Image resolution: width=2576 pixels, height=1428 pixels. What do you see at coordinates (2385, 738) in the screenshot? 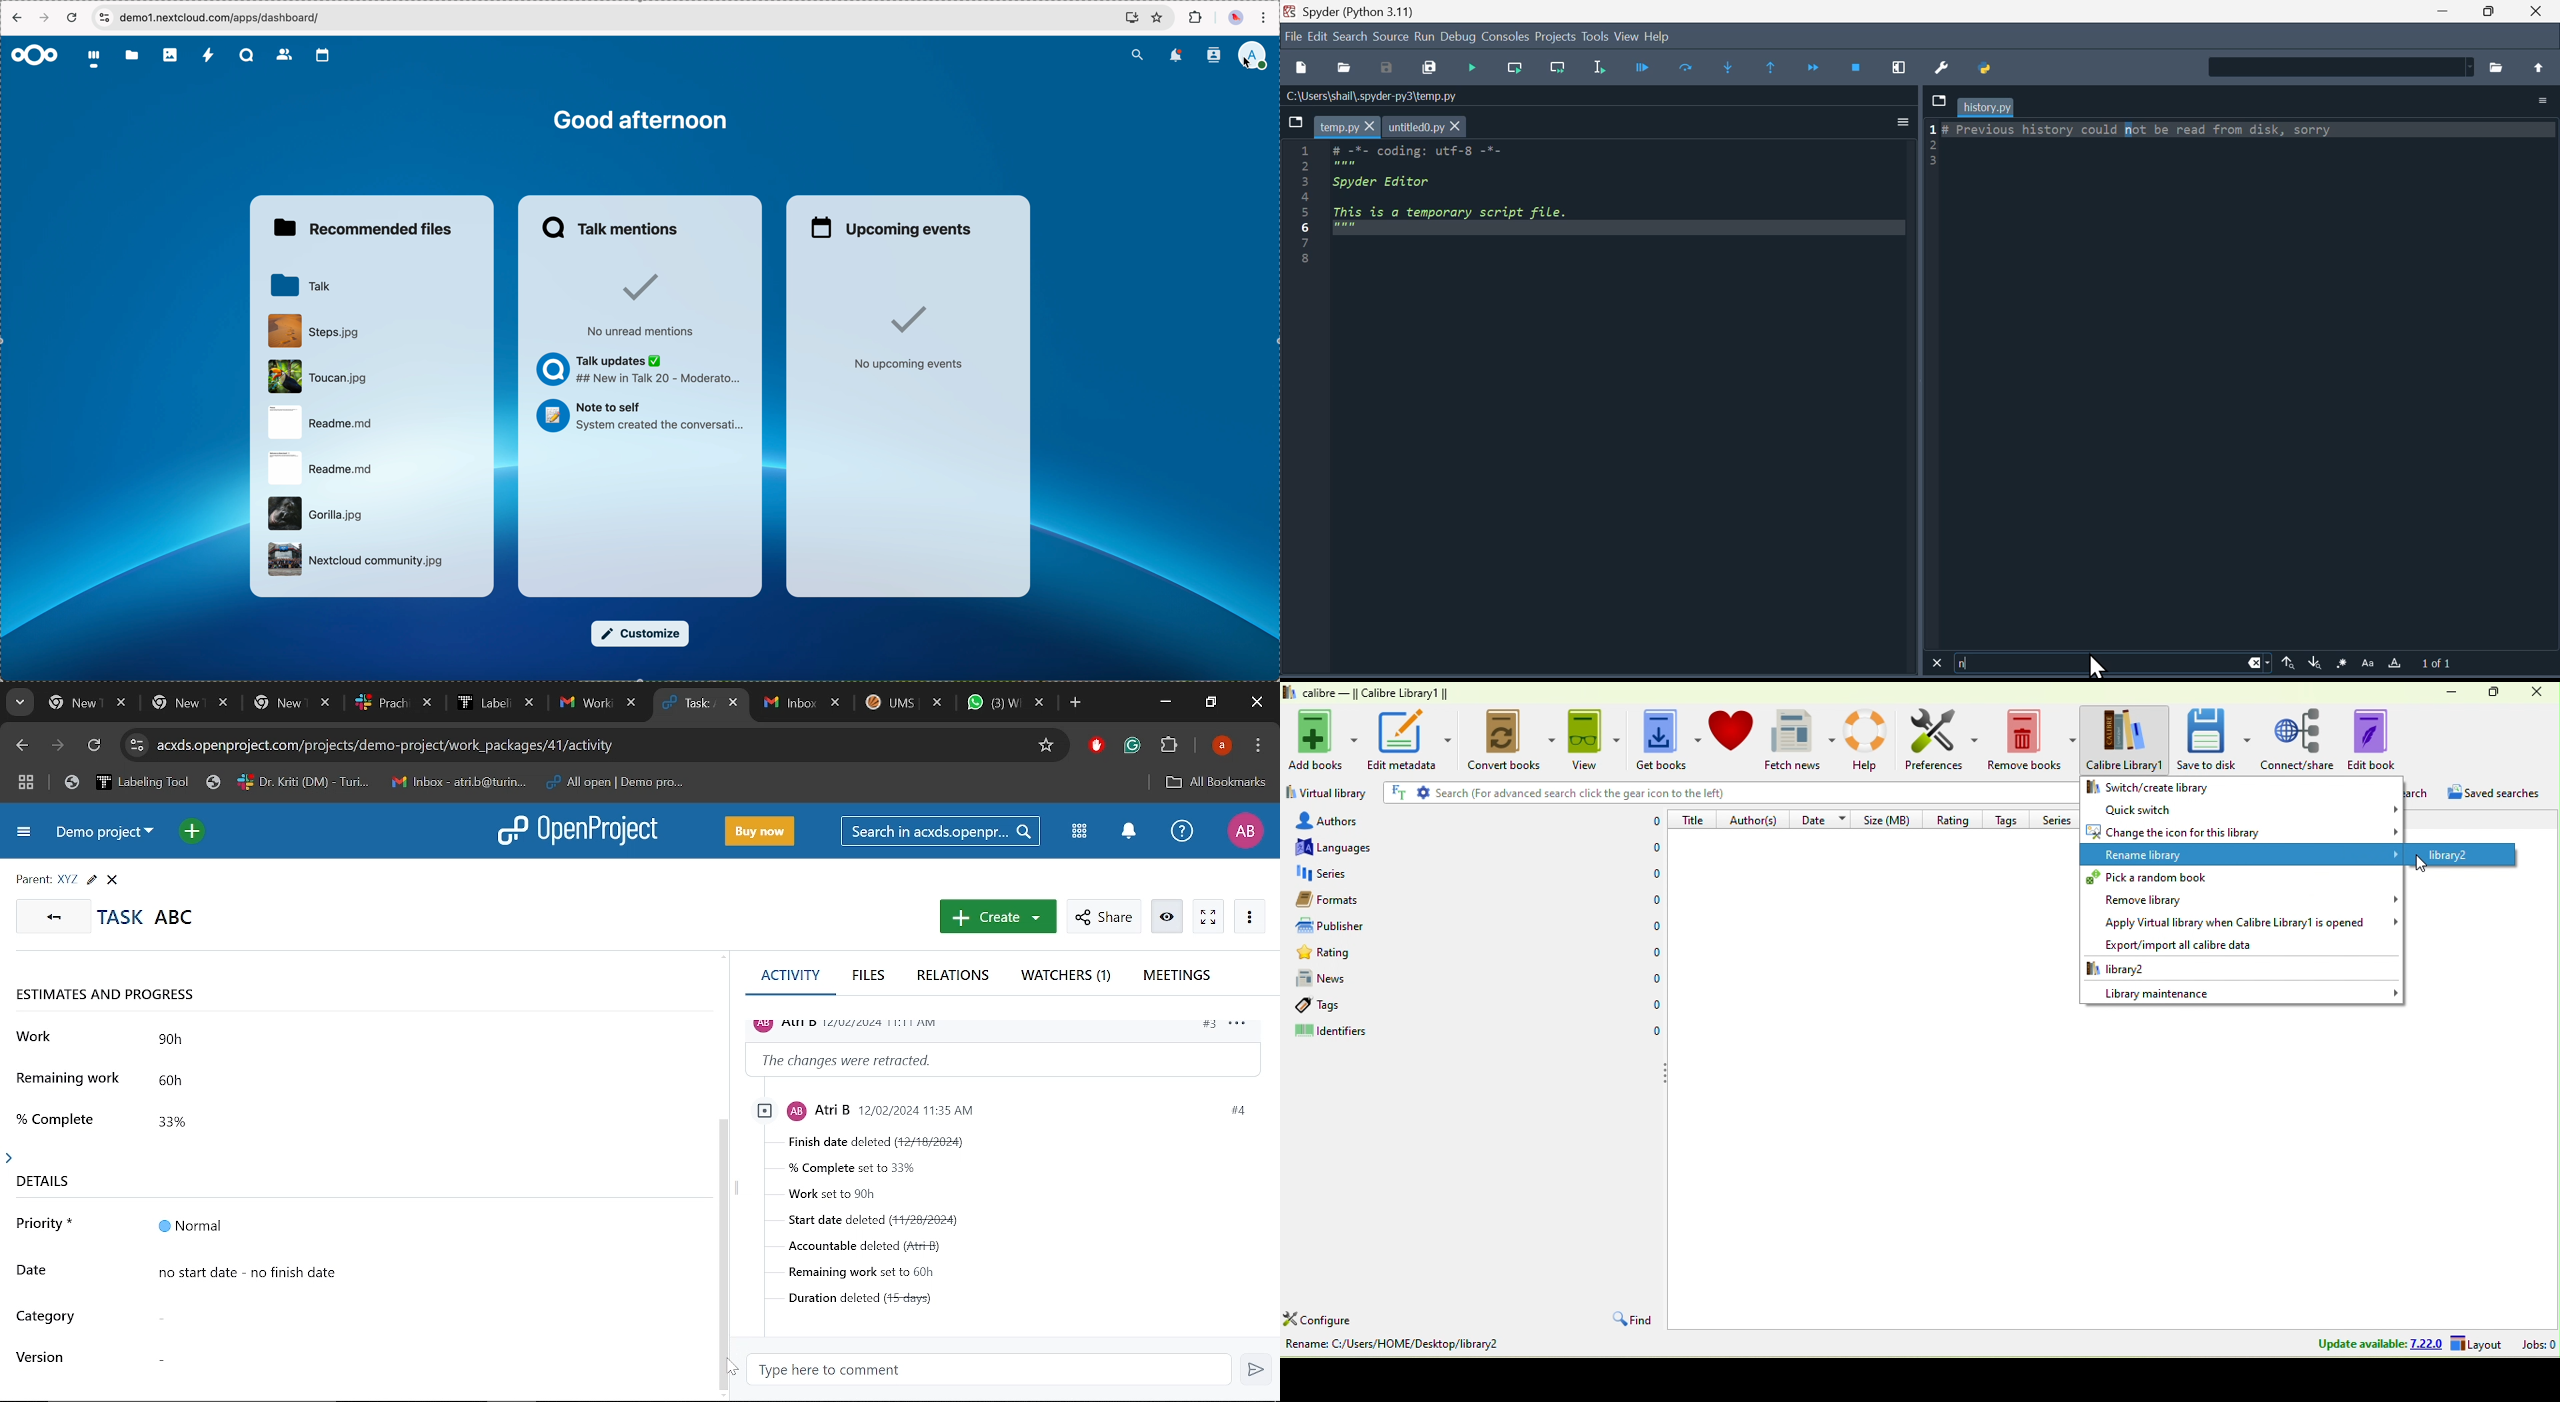
I see `edit book` at bounding box center [2385, 738].